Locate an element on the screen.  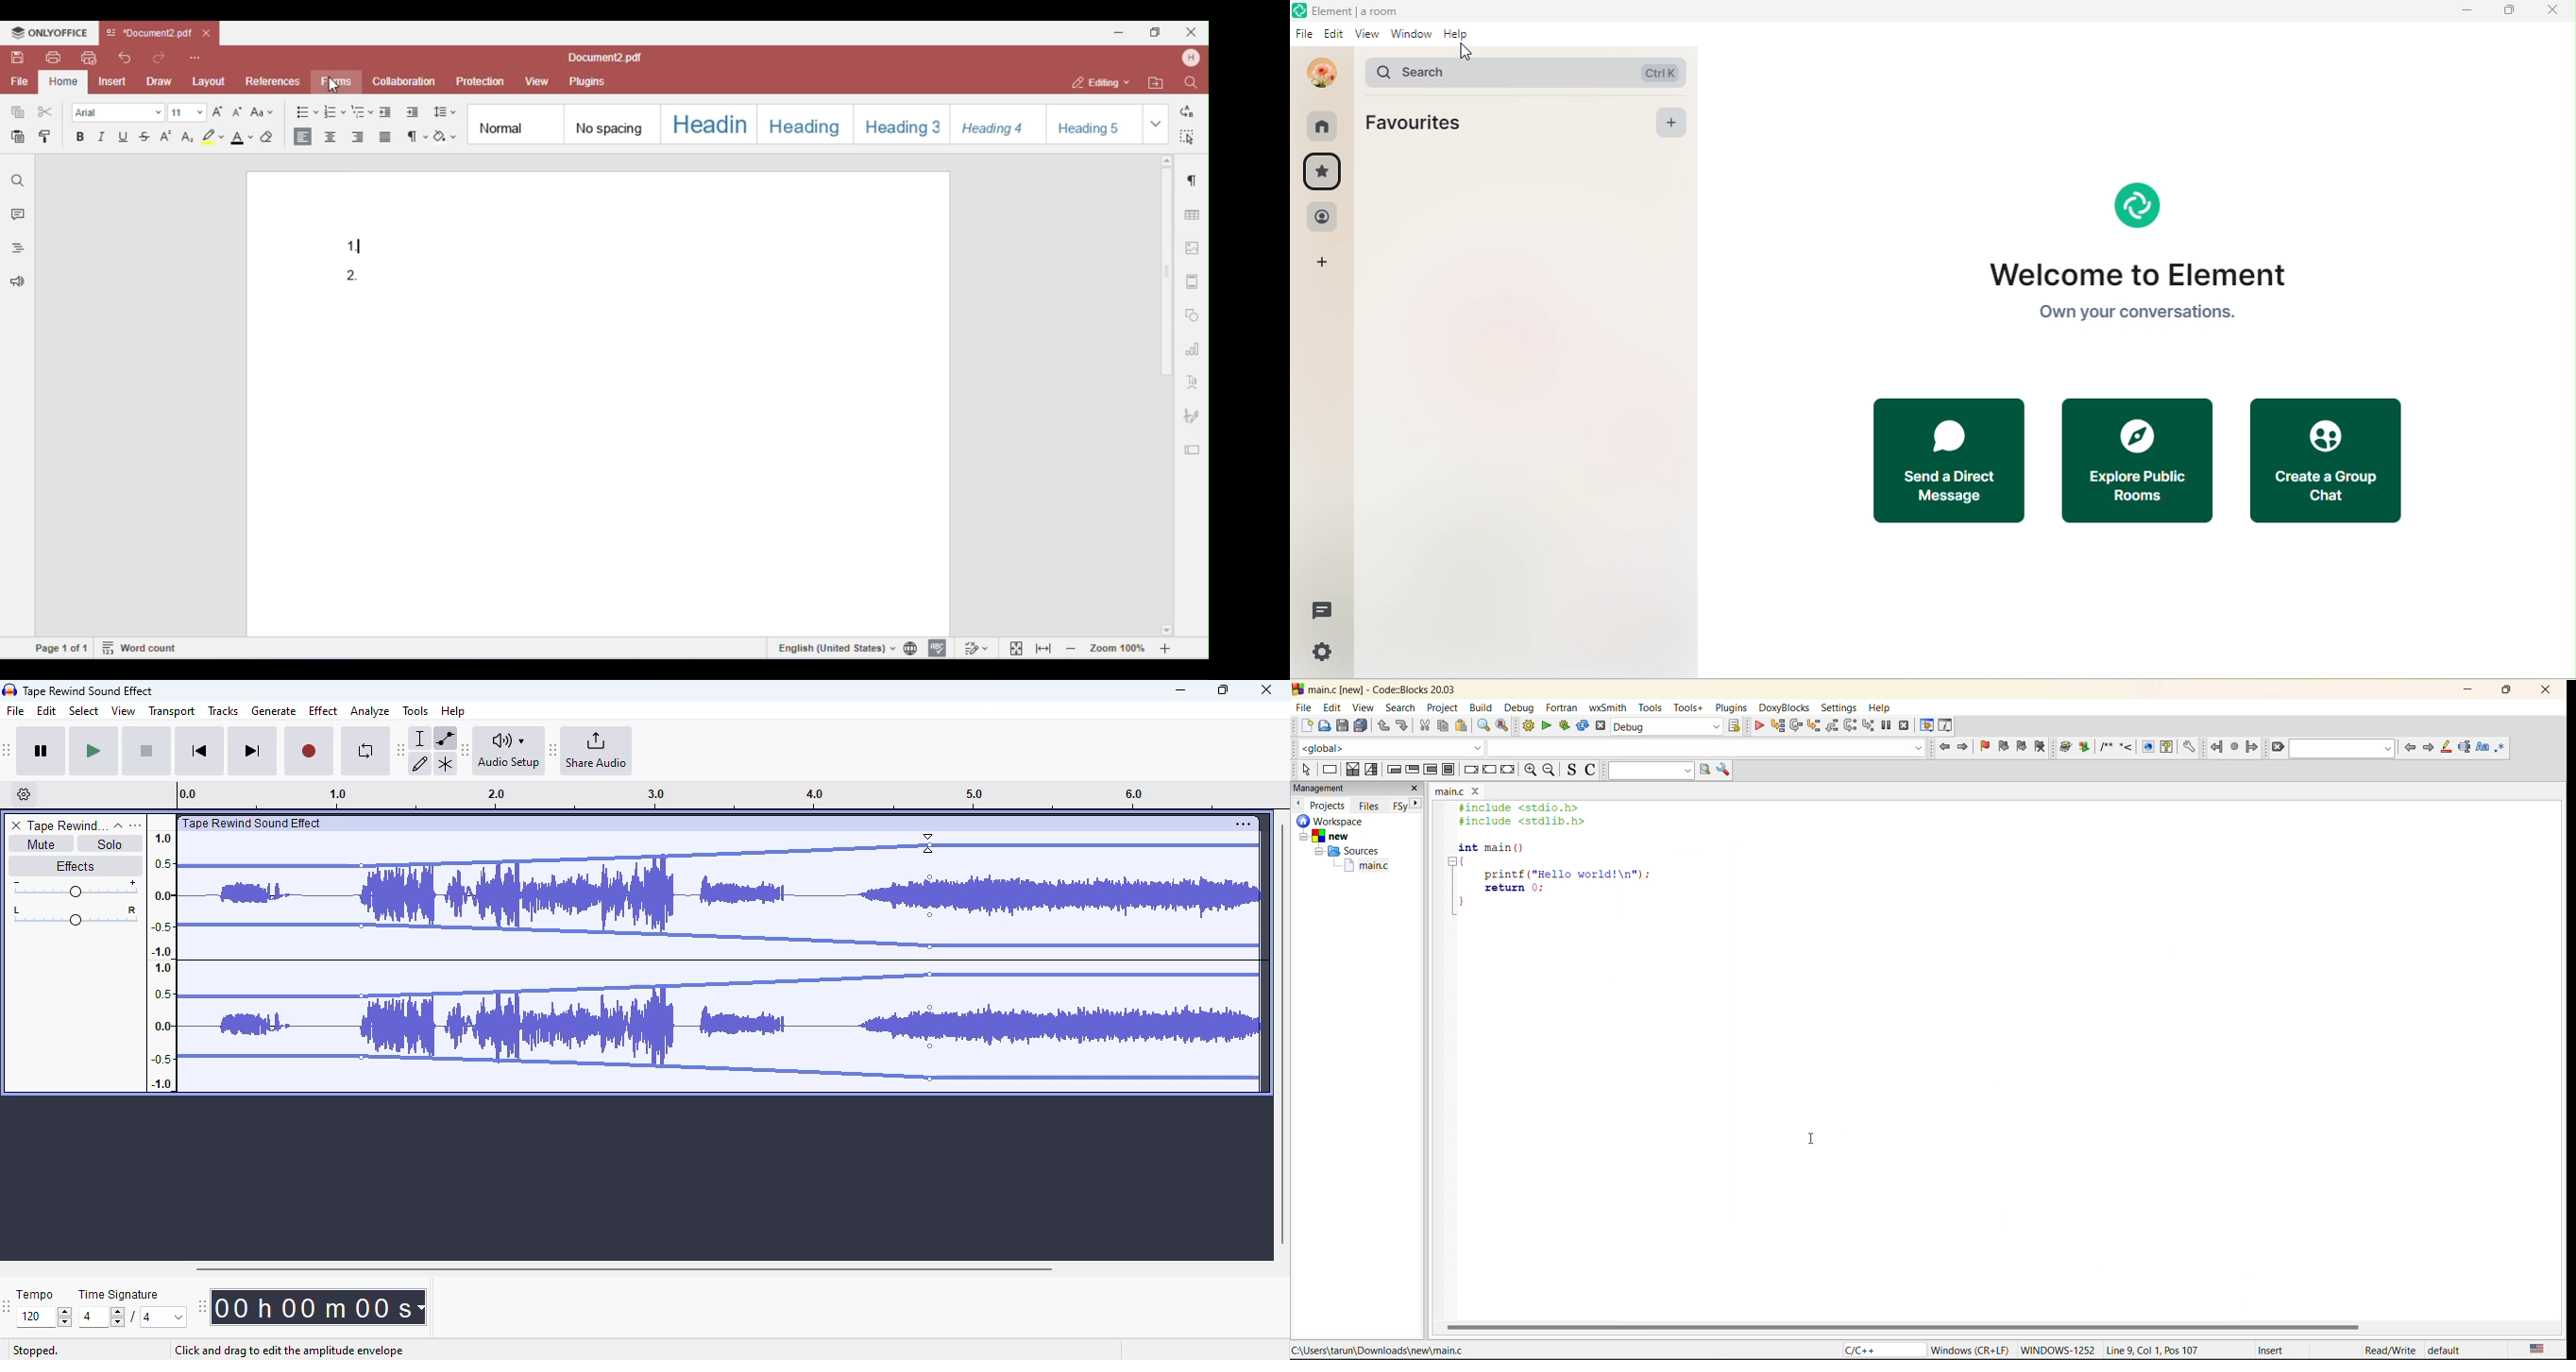
heading 3 is located at coordinates (899, 122).